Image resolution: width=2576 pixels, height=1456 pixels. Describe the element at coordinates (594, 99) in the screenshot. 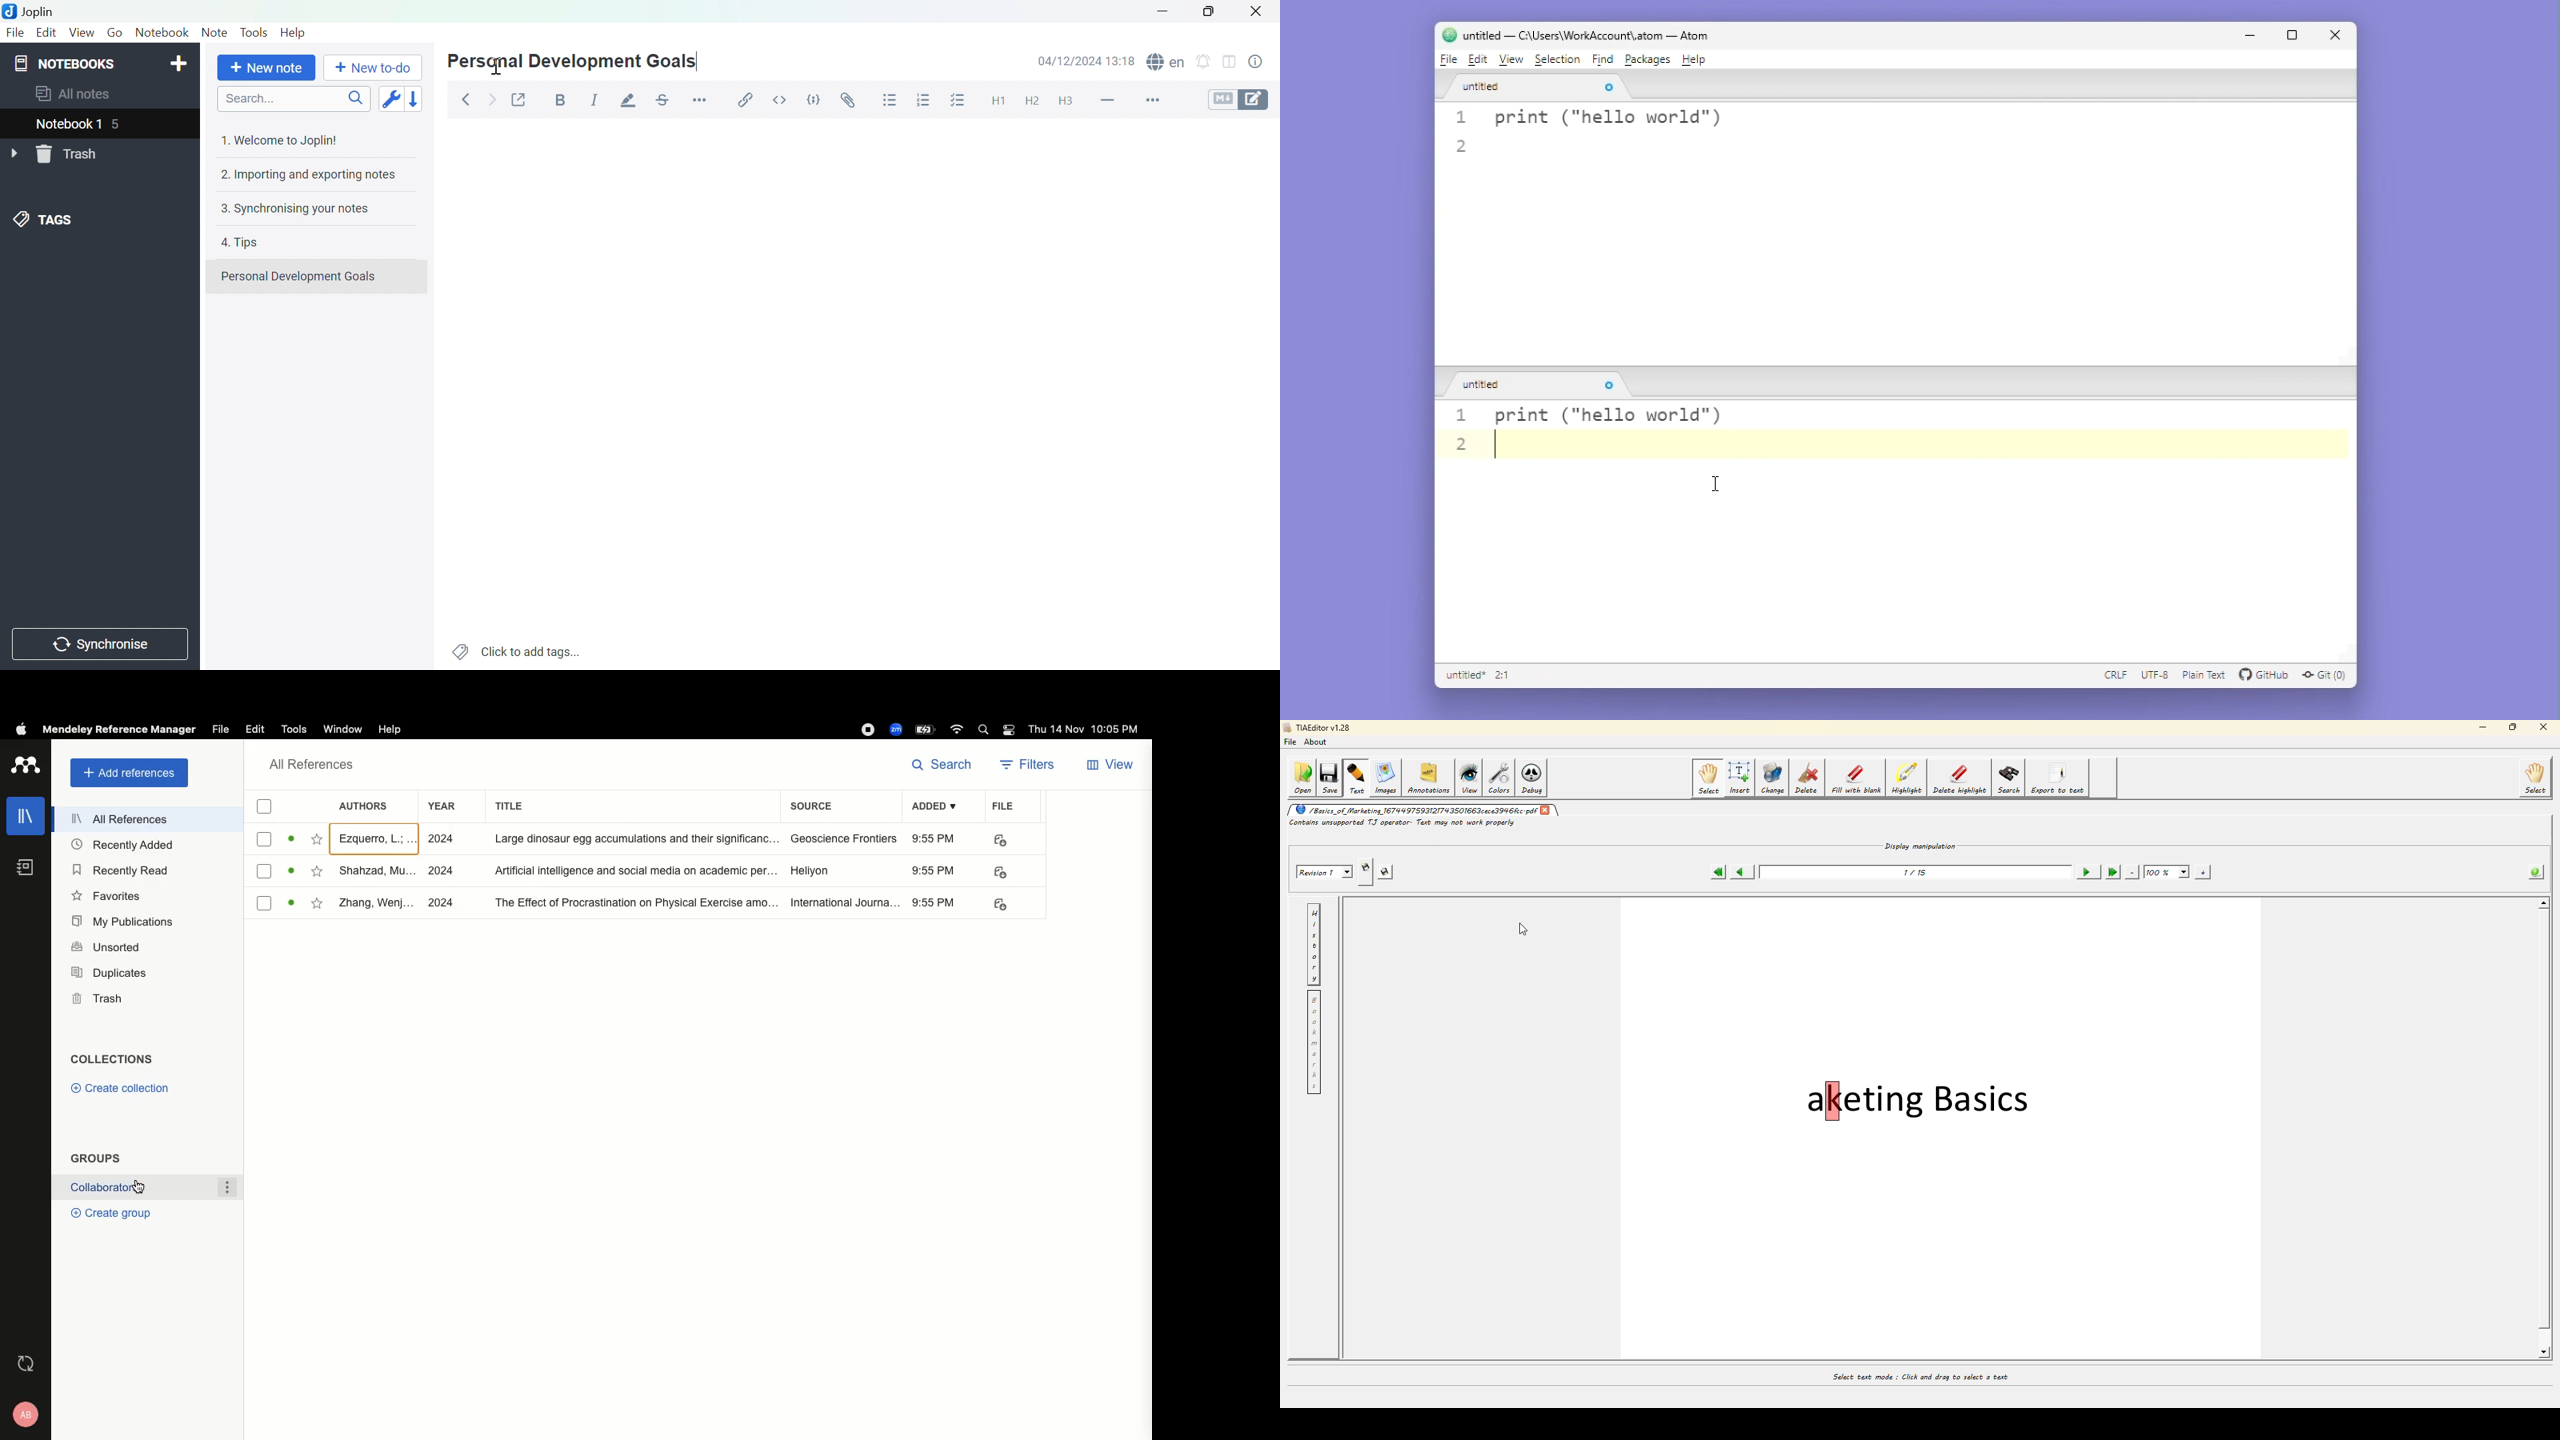

I see `Italic` at that location.